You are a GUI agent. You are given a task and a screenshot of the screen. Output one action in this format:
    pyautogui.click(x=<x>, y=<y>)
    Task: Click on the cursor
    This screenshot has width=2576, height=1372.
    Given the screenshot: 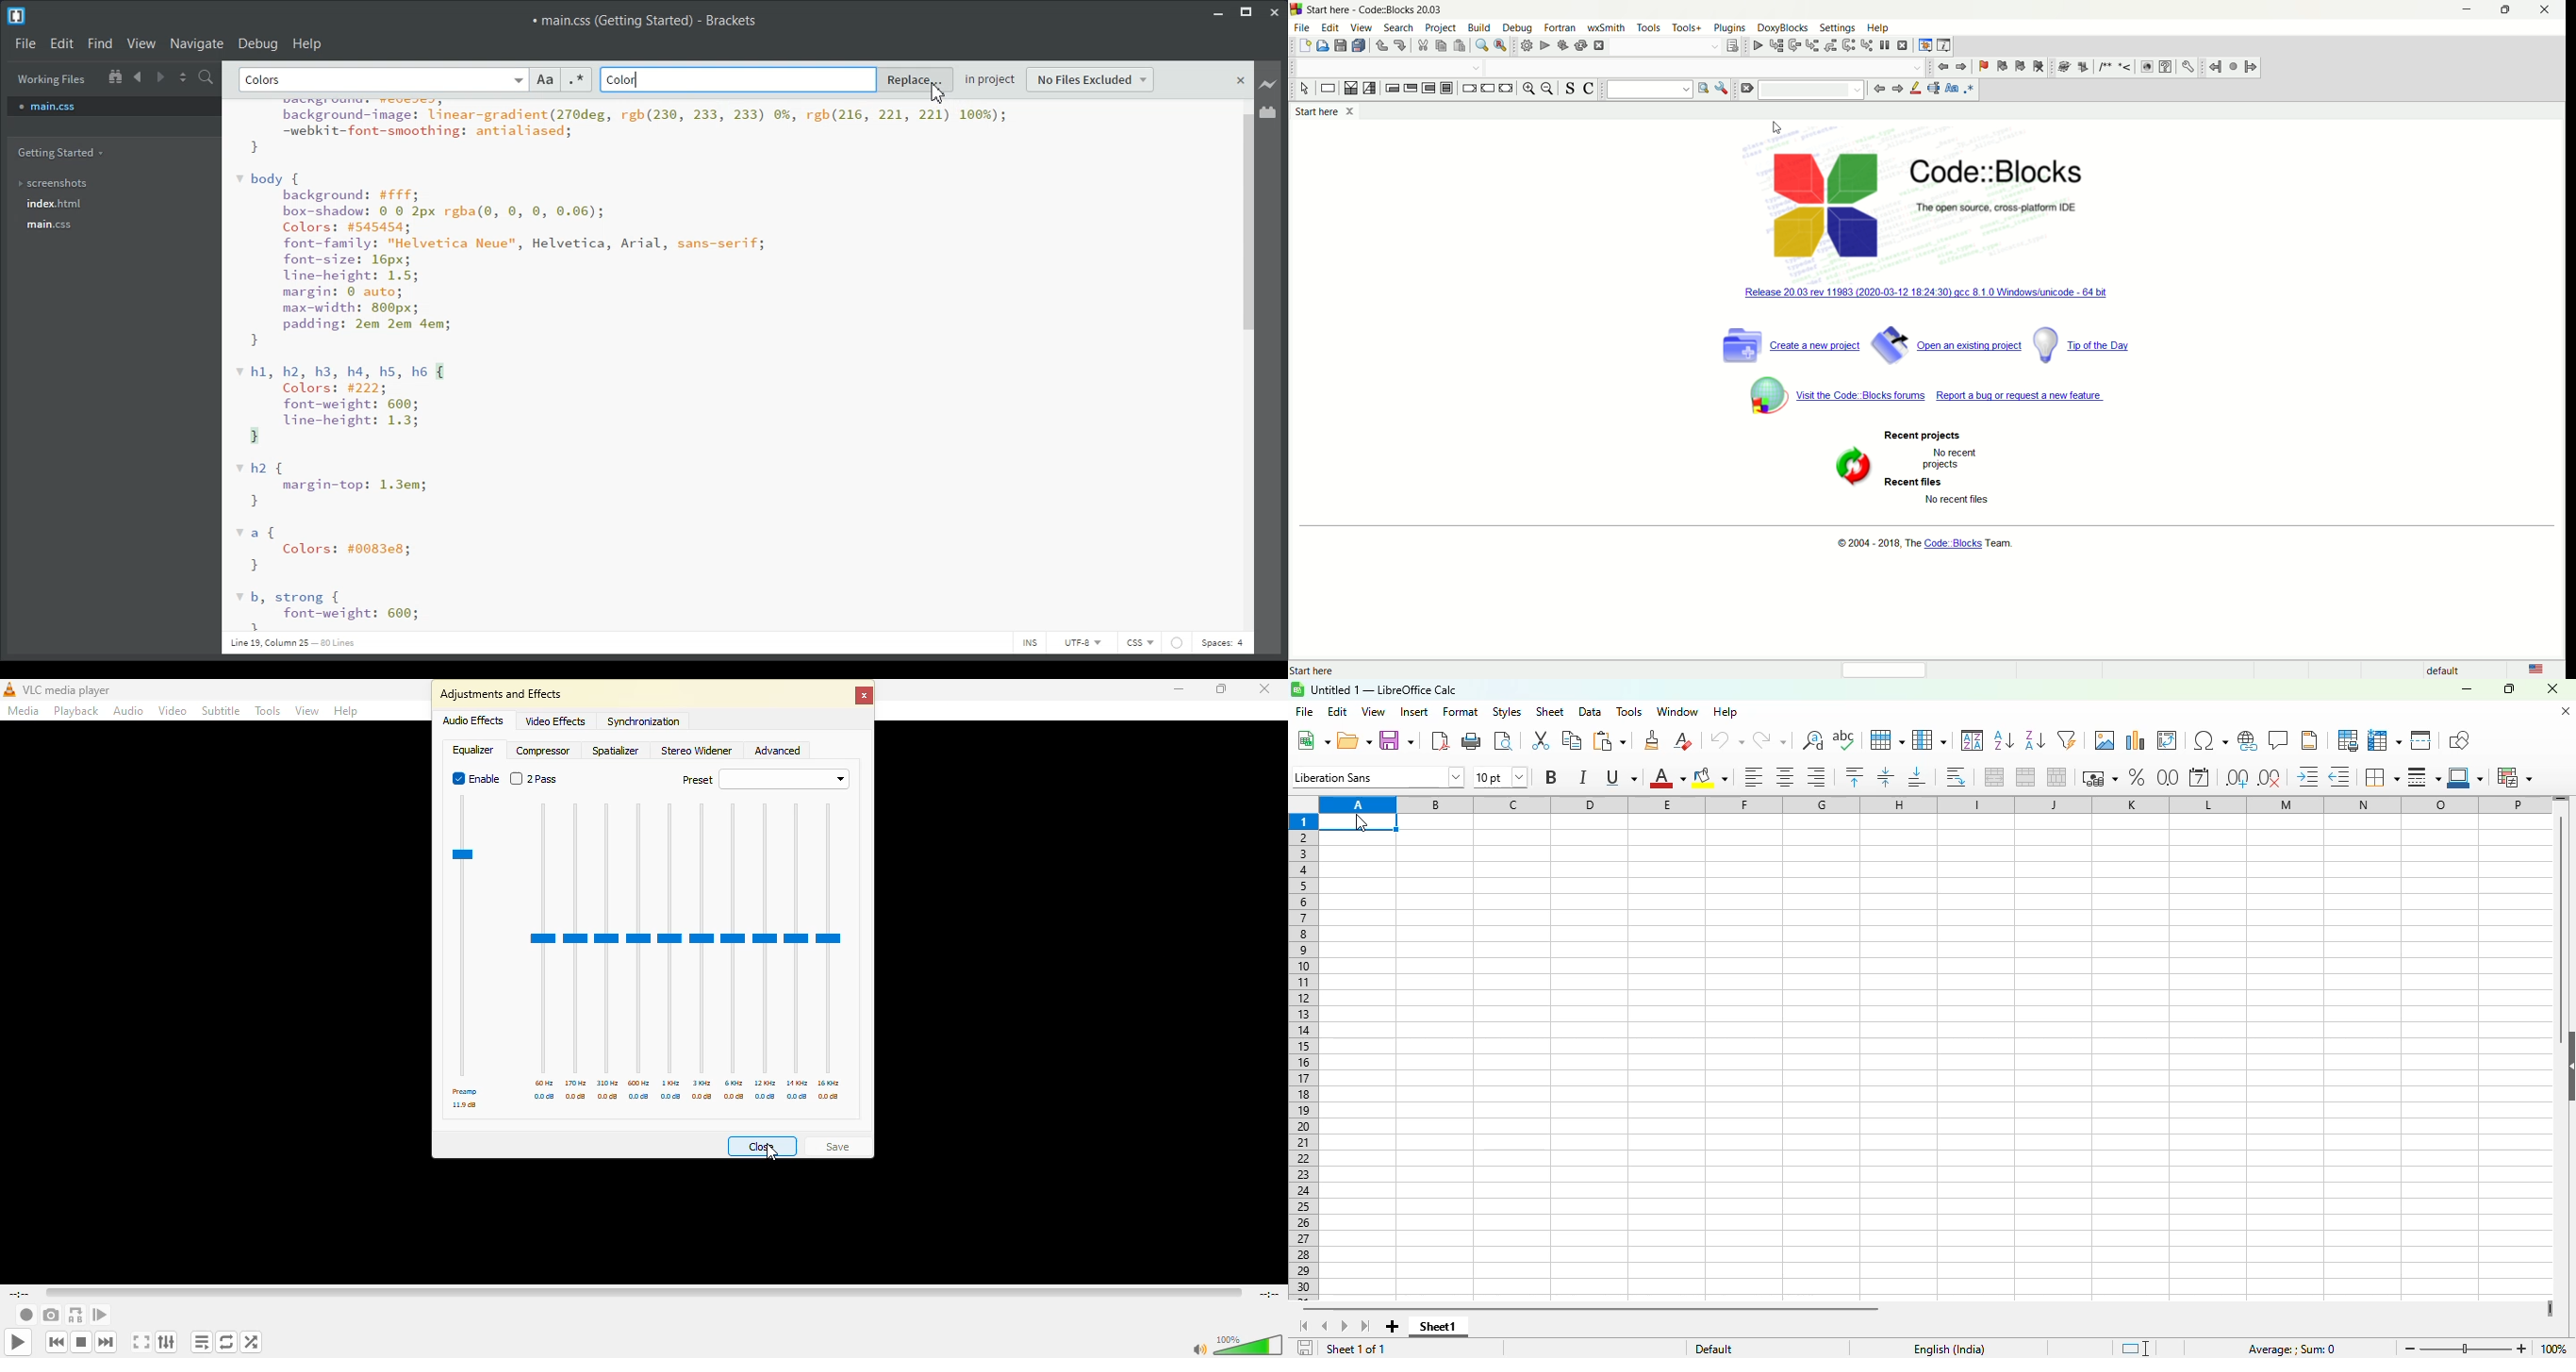 What is the action you would take?
    pyautogui.click(x=1362, y=823)
    